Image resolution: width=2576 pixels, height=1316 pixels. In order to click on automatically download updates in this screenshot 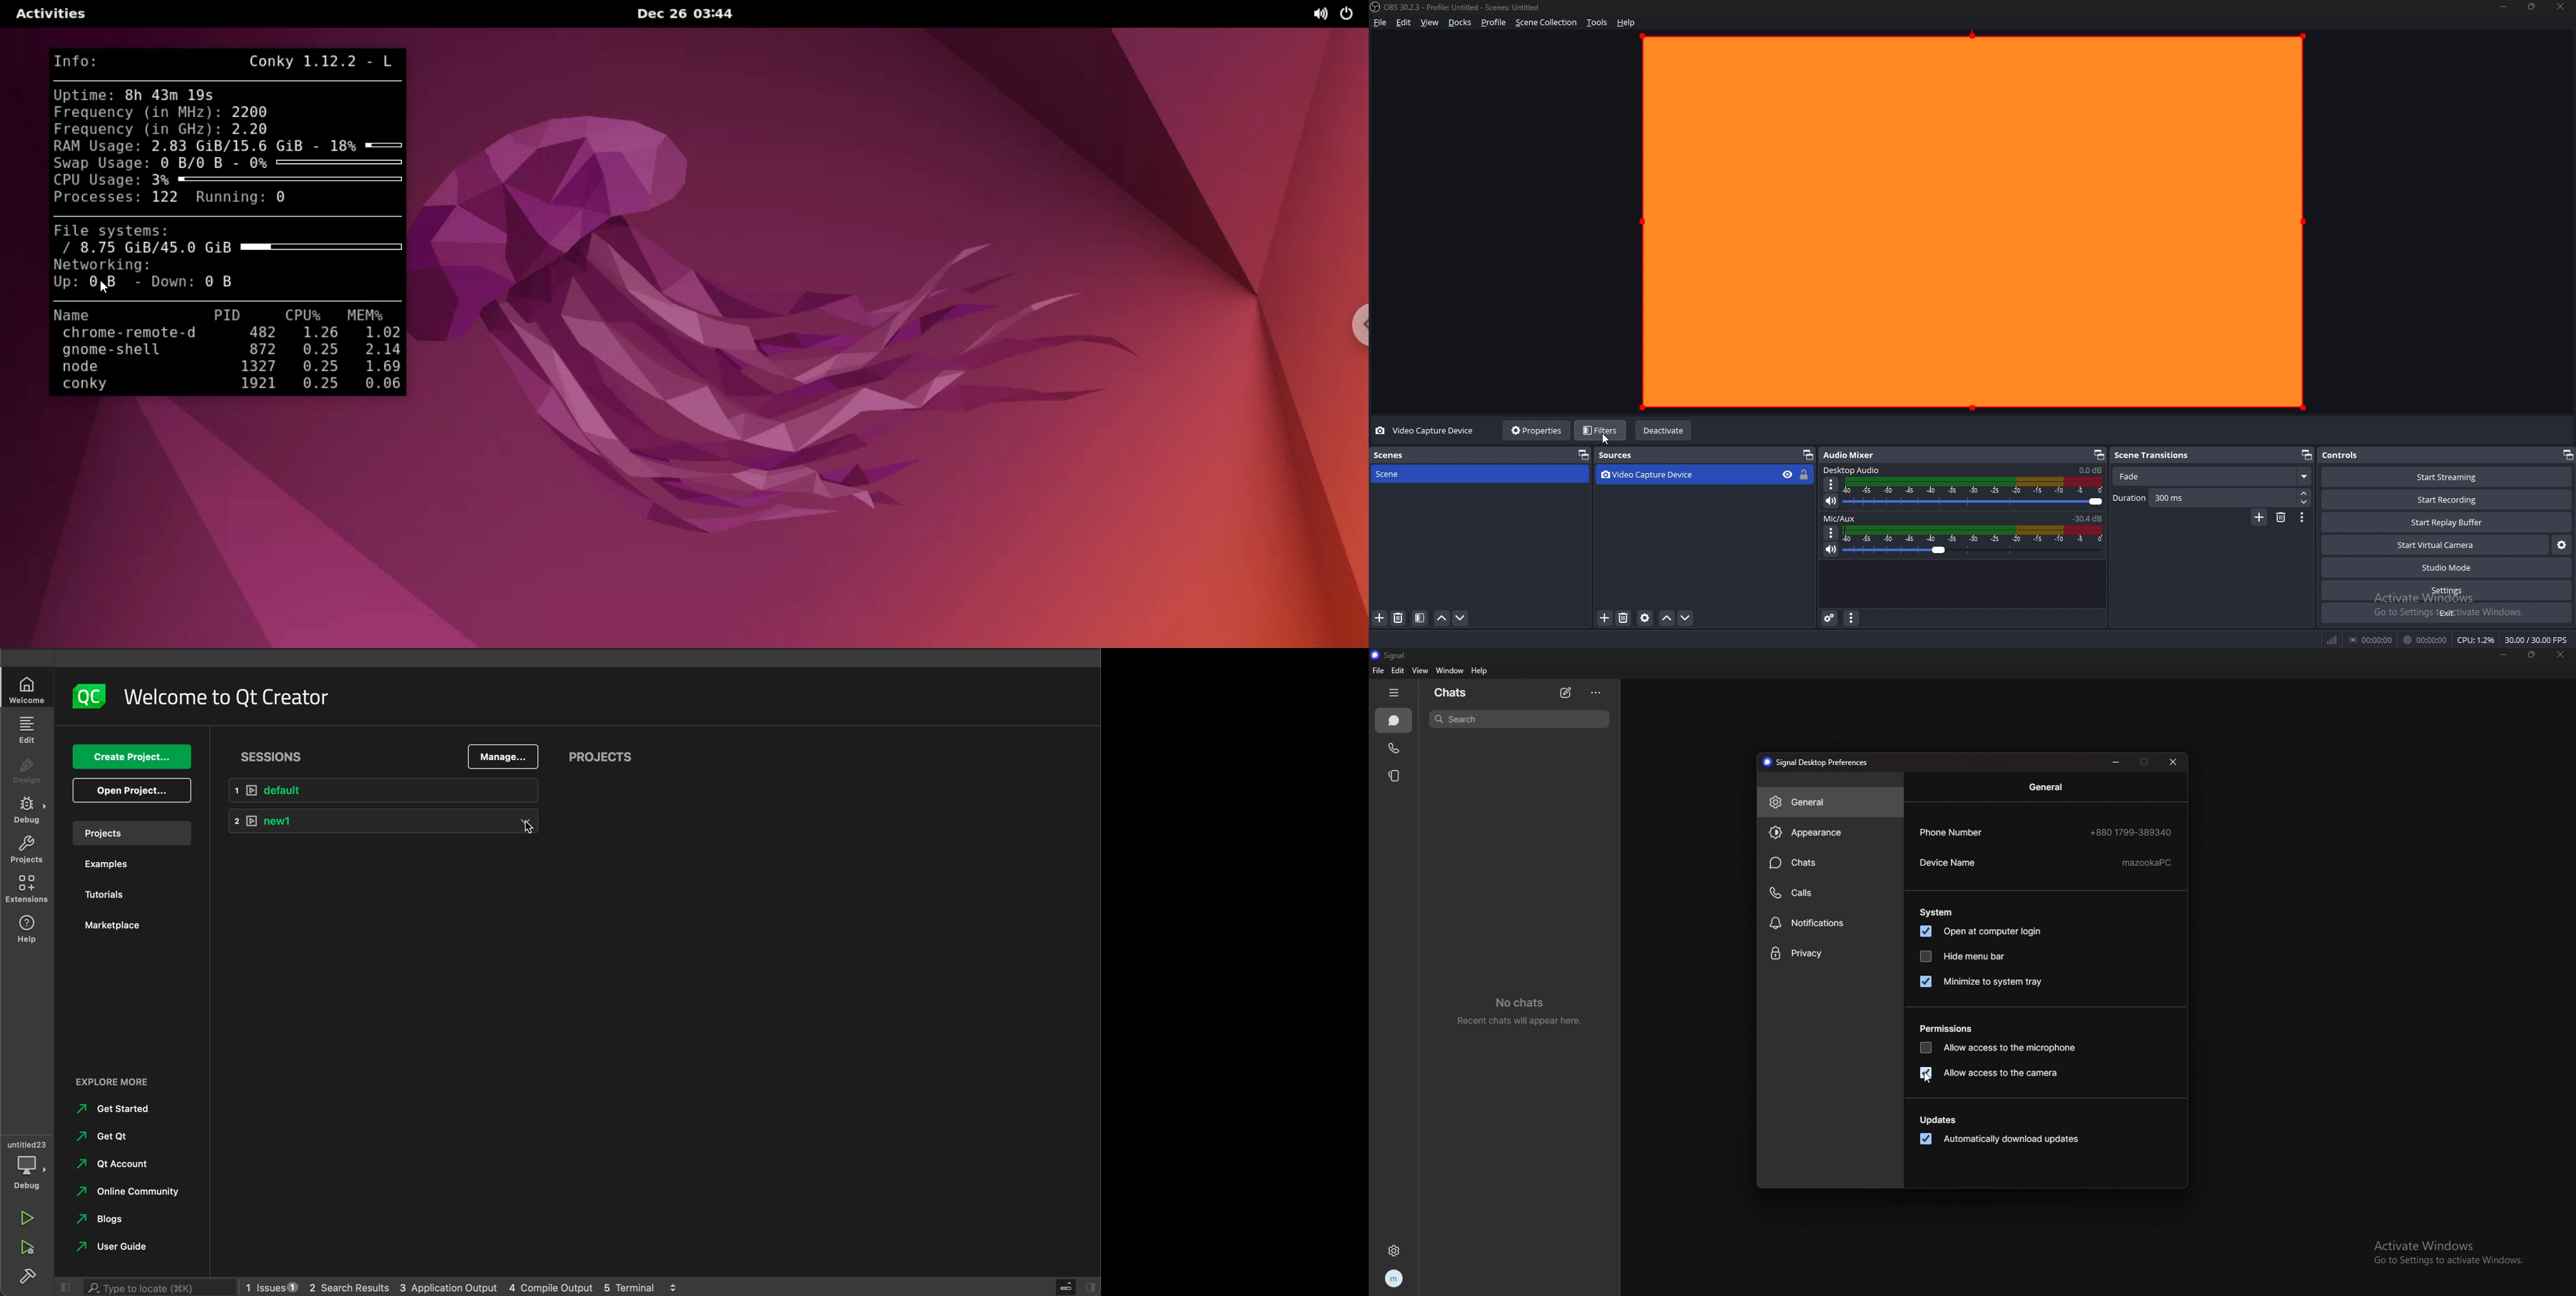, I will do `click(2000, 1140)`.